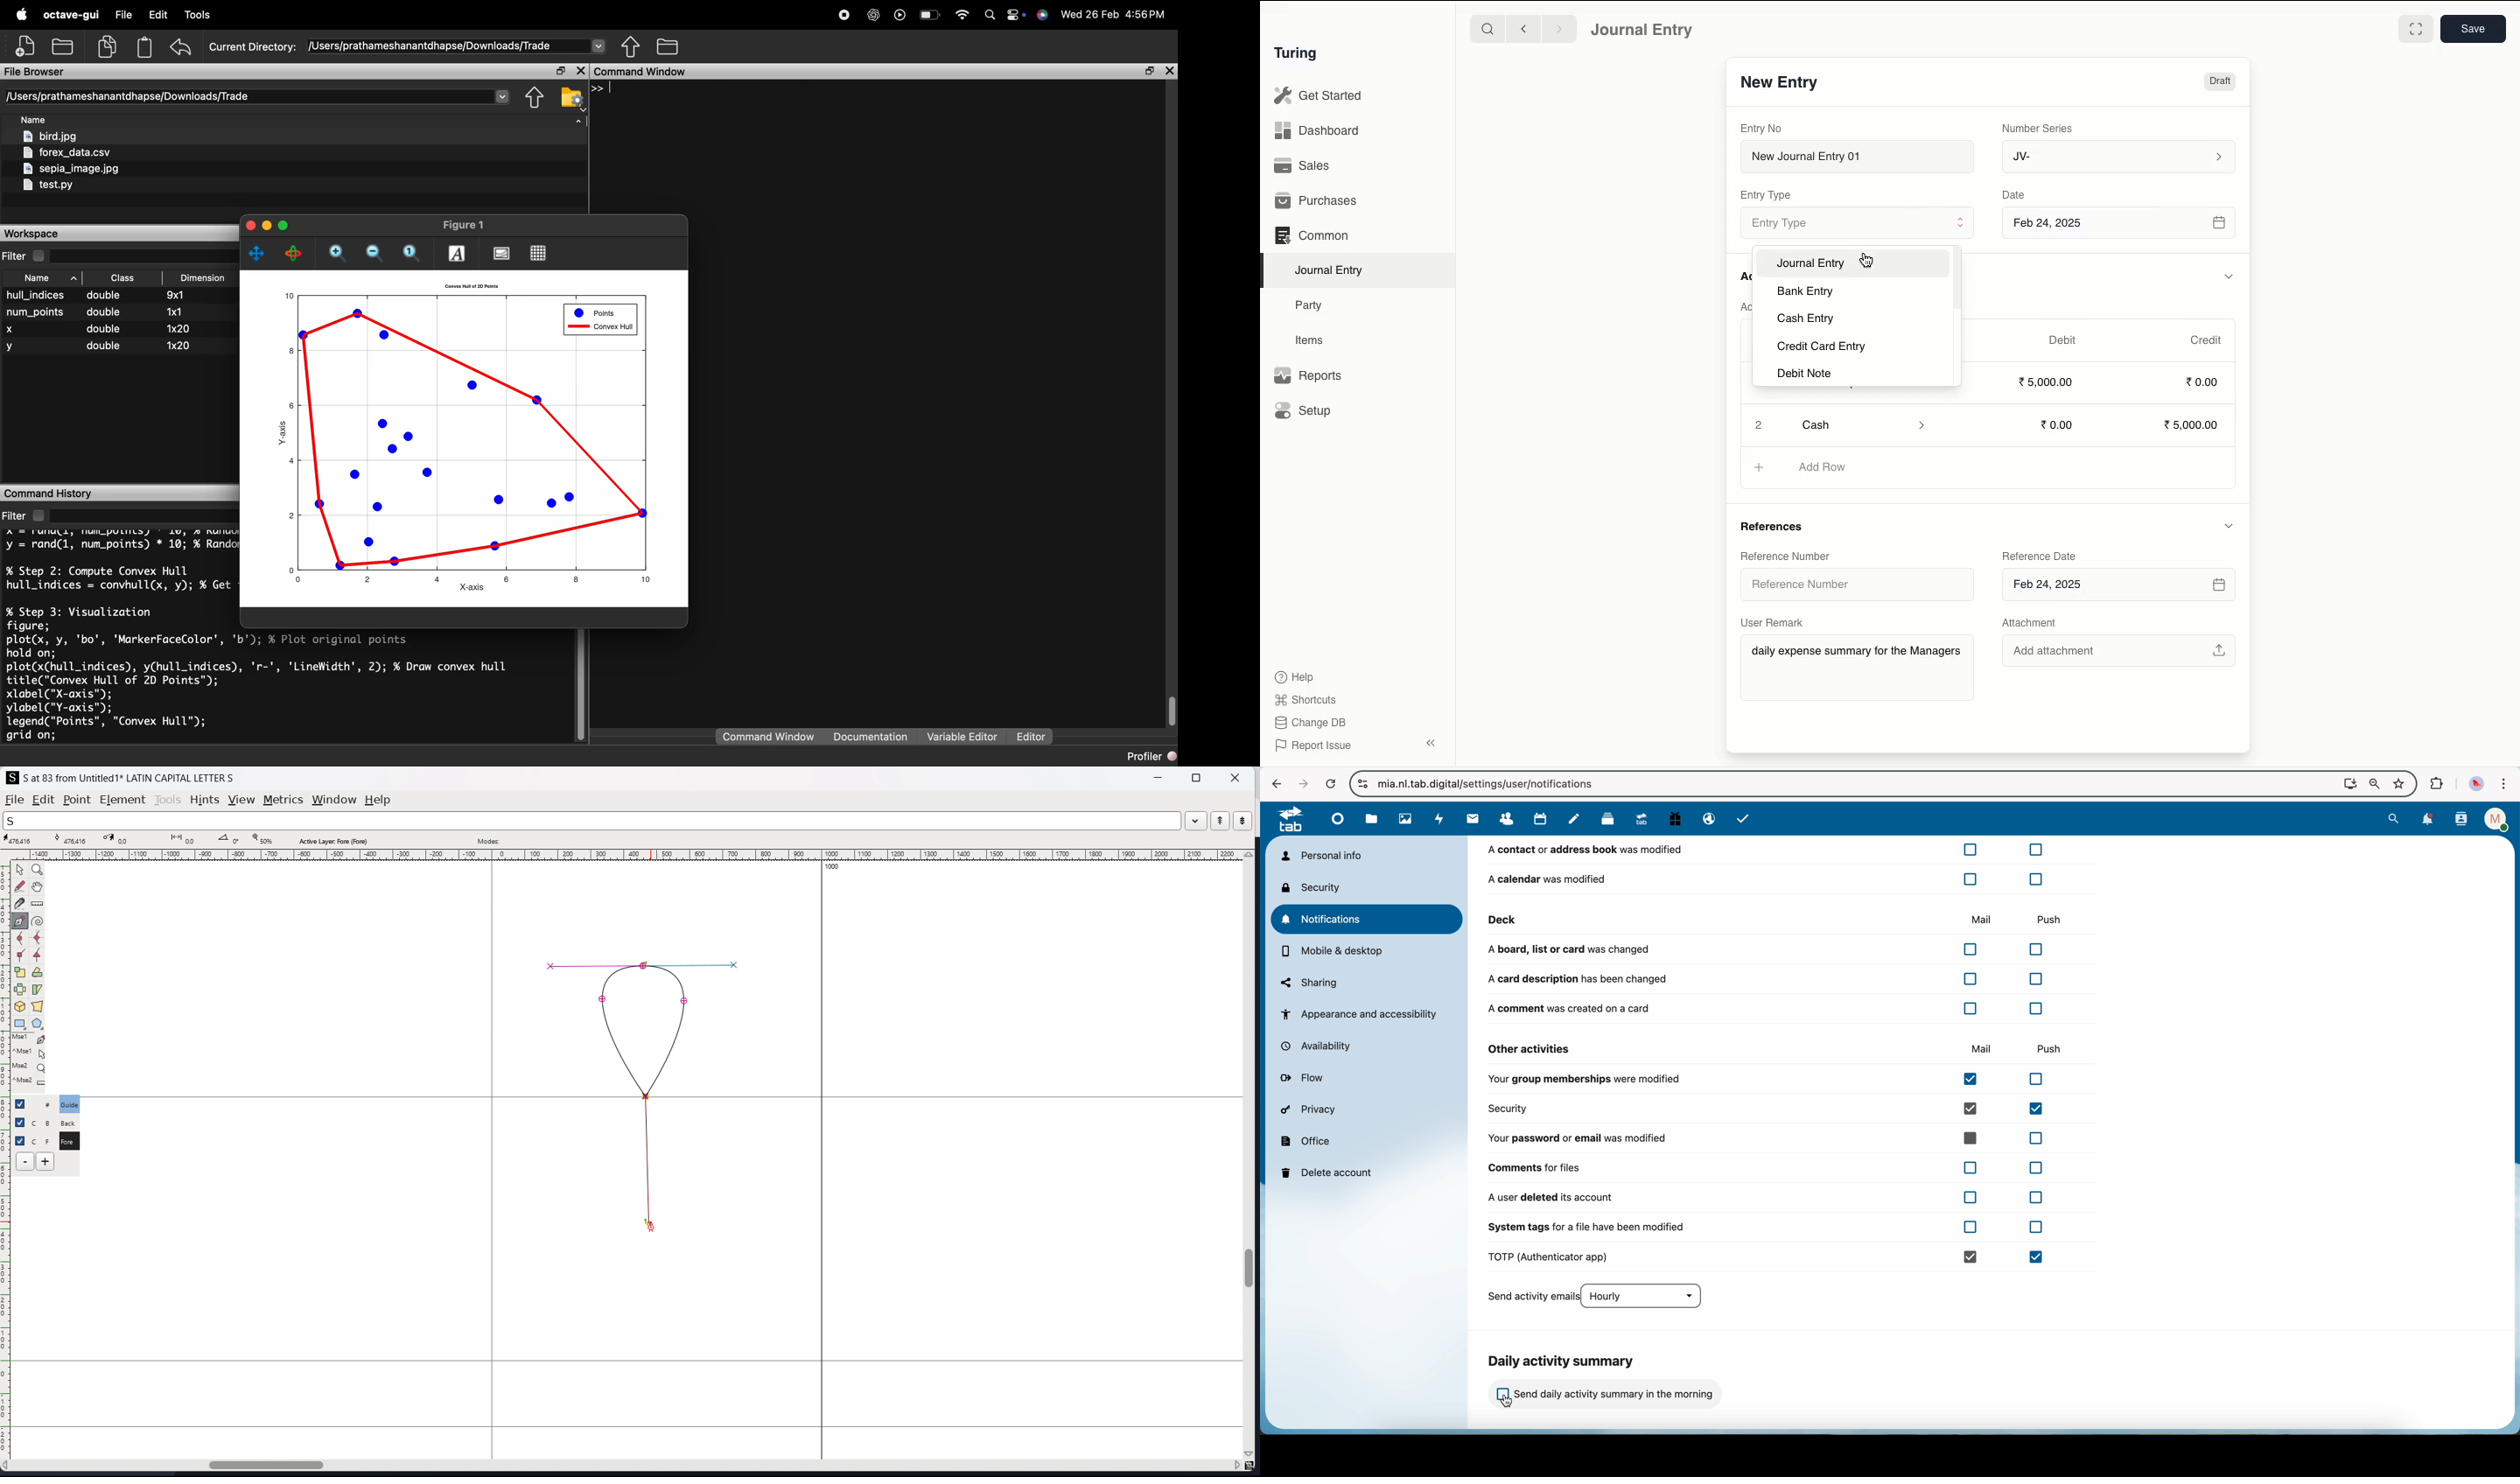  I want to click on Journal Entry, so click(1643, 31).